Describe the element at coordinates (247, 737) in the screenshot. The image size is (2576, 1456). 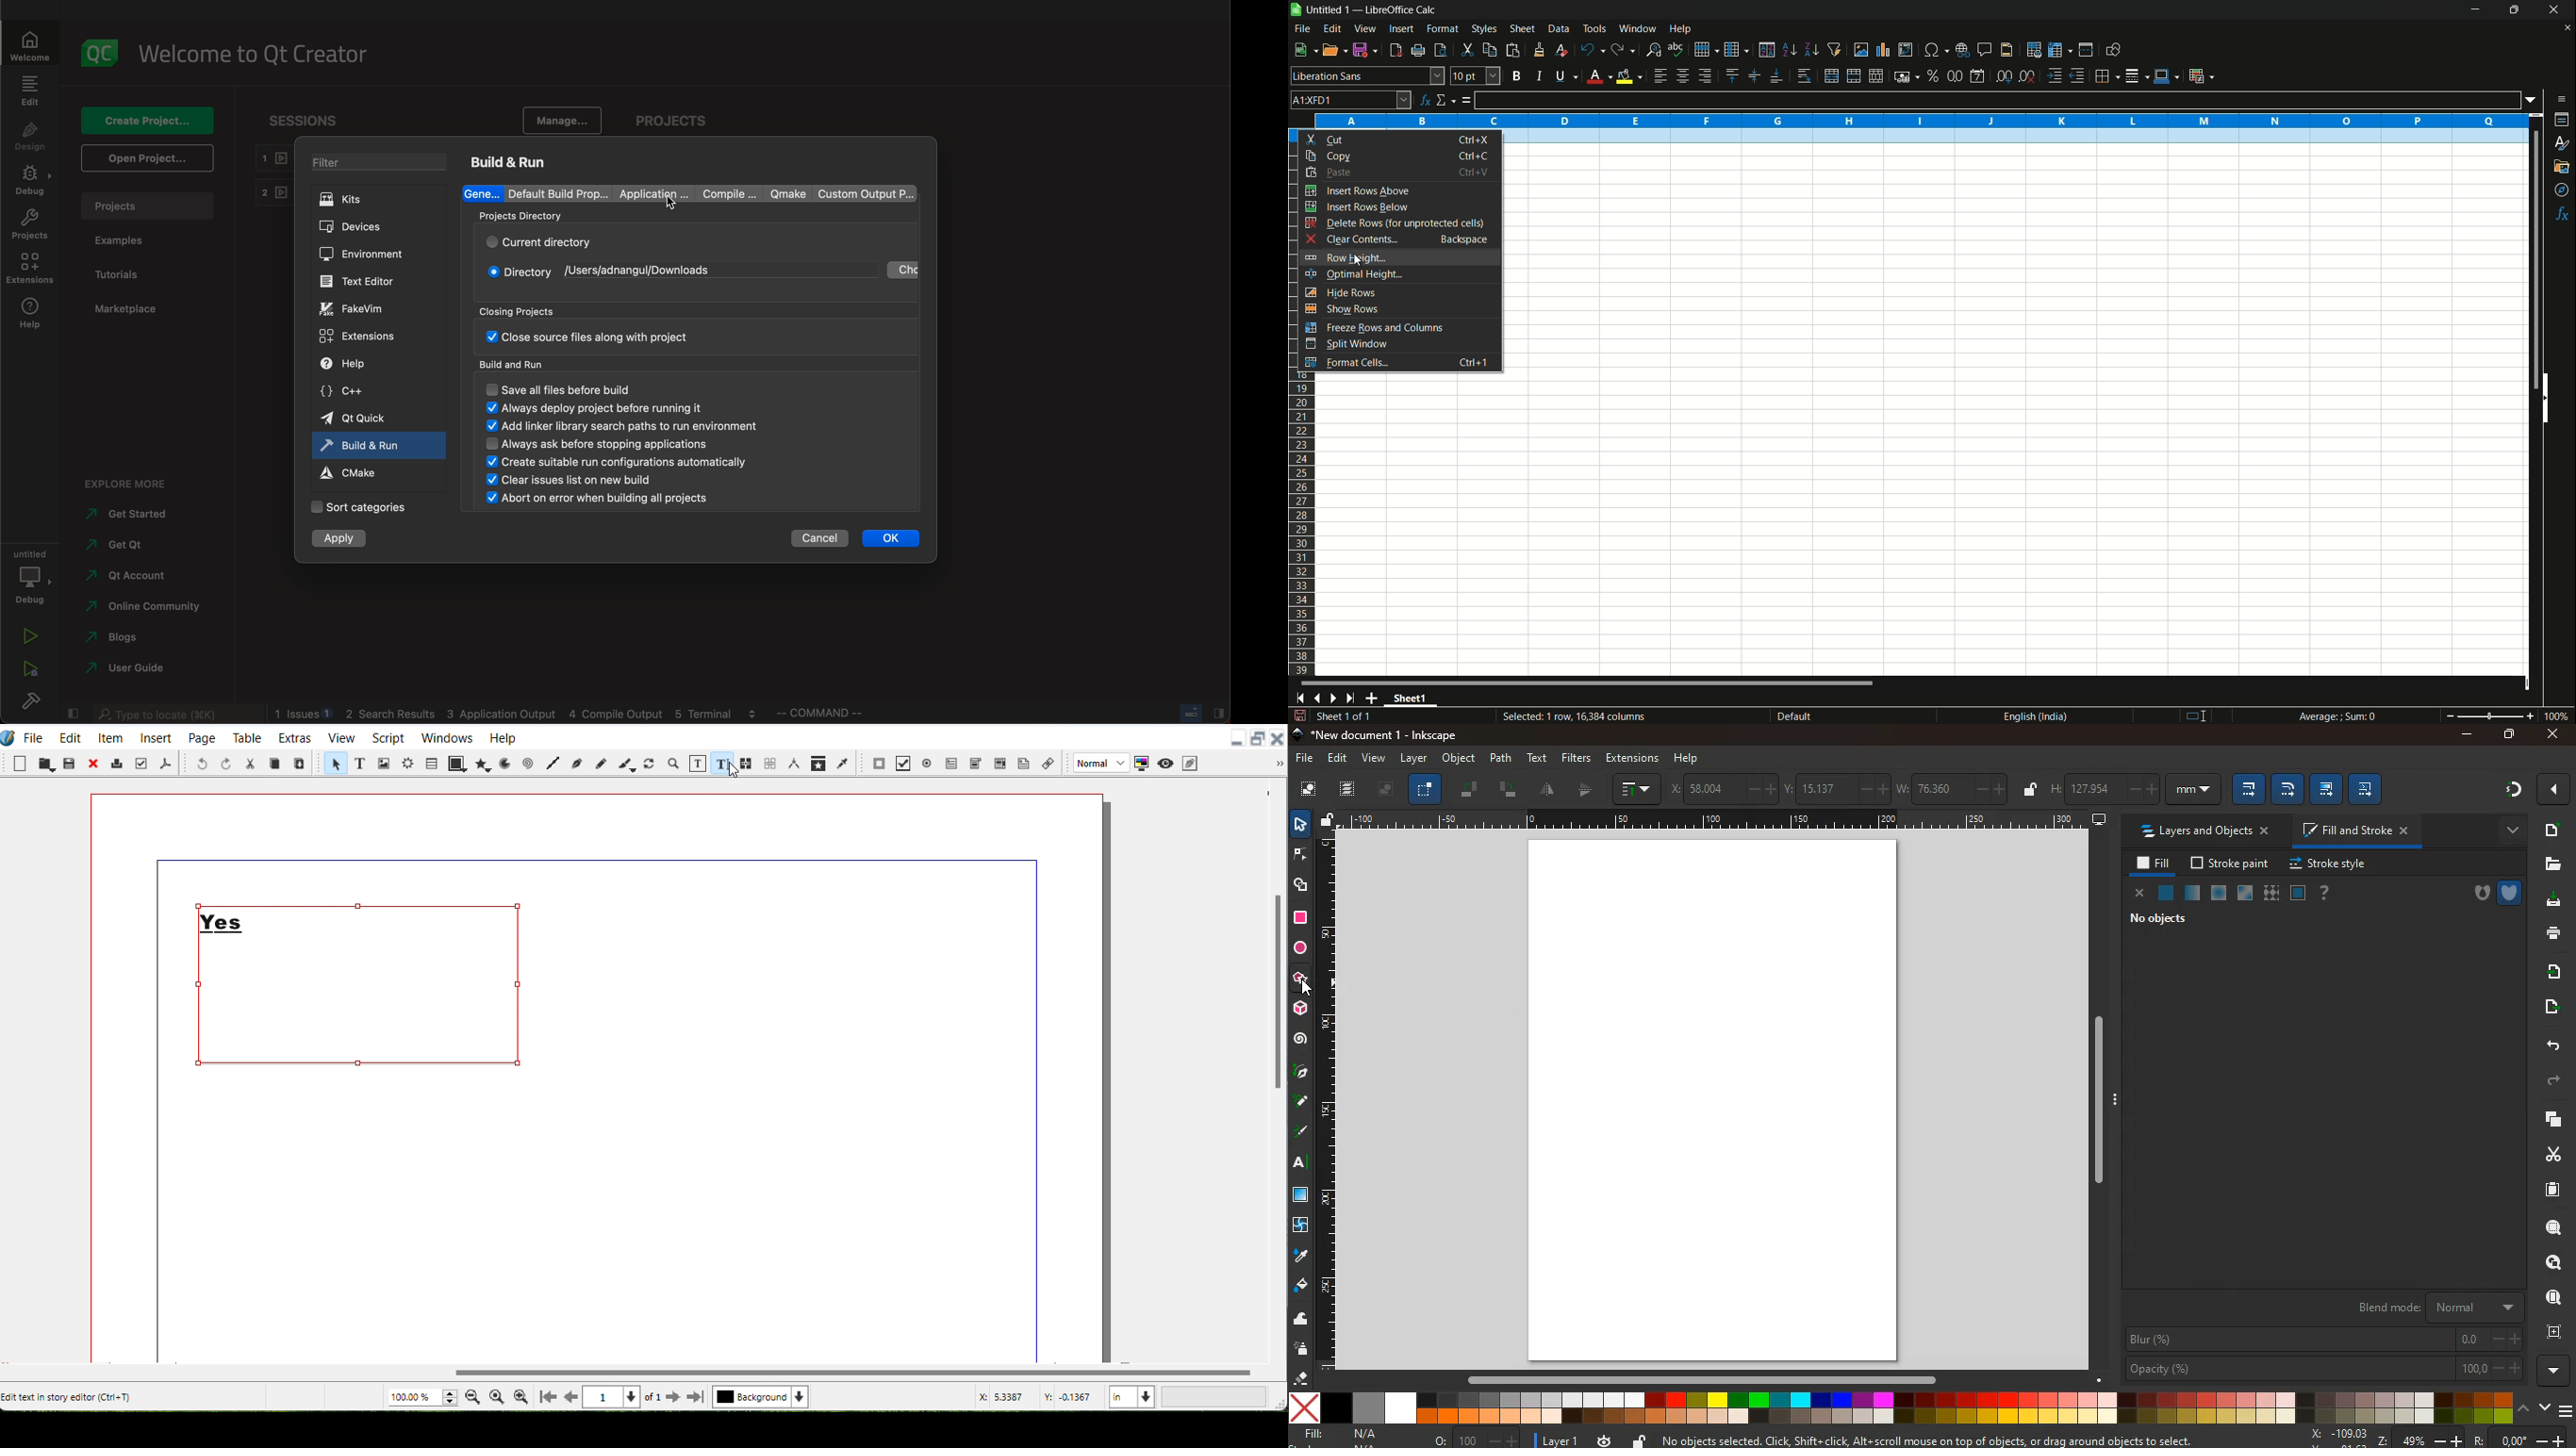
I see `Table` at that location.